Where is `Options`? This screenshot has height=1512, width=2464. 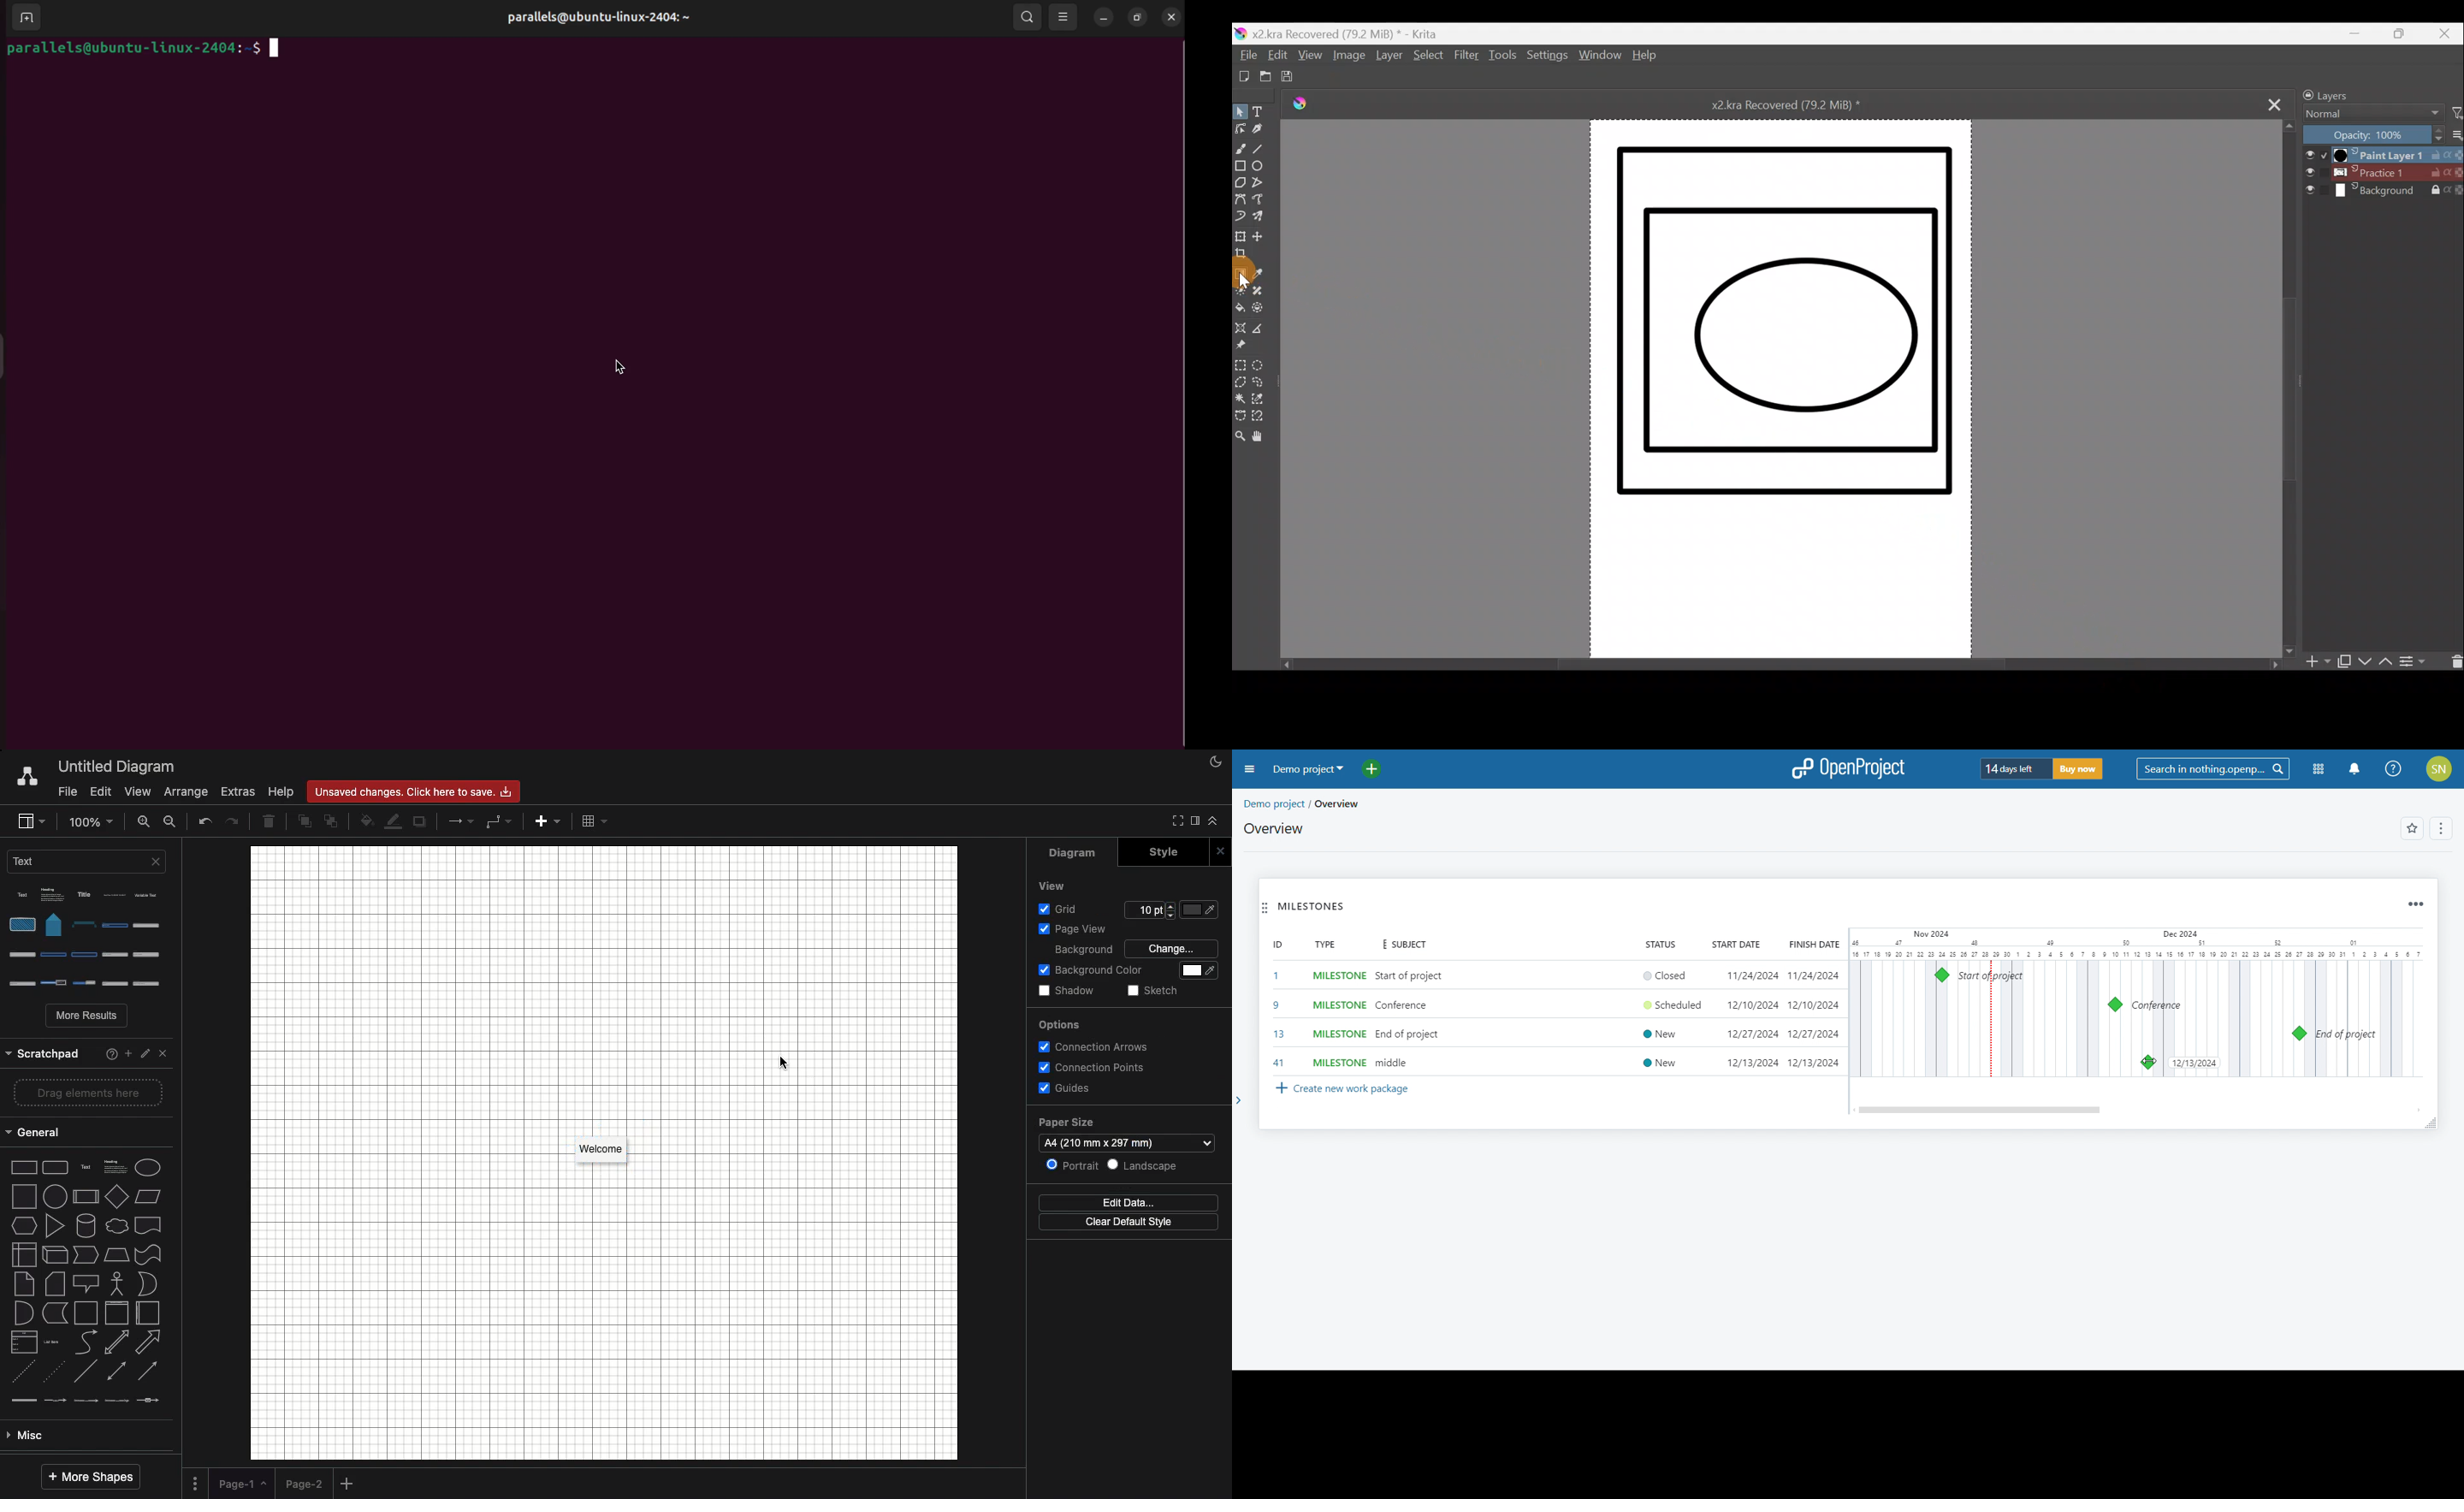 Options is located at coordinates (195, 1482).